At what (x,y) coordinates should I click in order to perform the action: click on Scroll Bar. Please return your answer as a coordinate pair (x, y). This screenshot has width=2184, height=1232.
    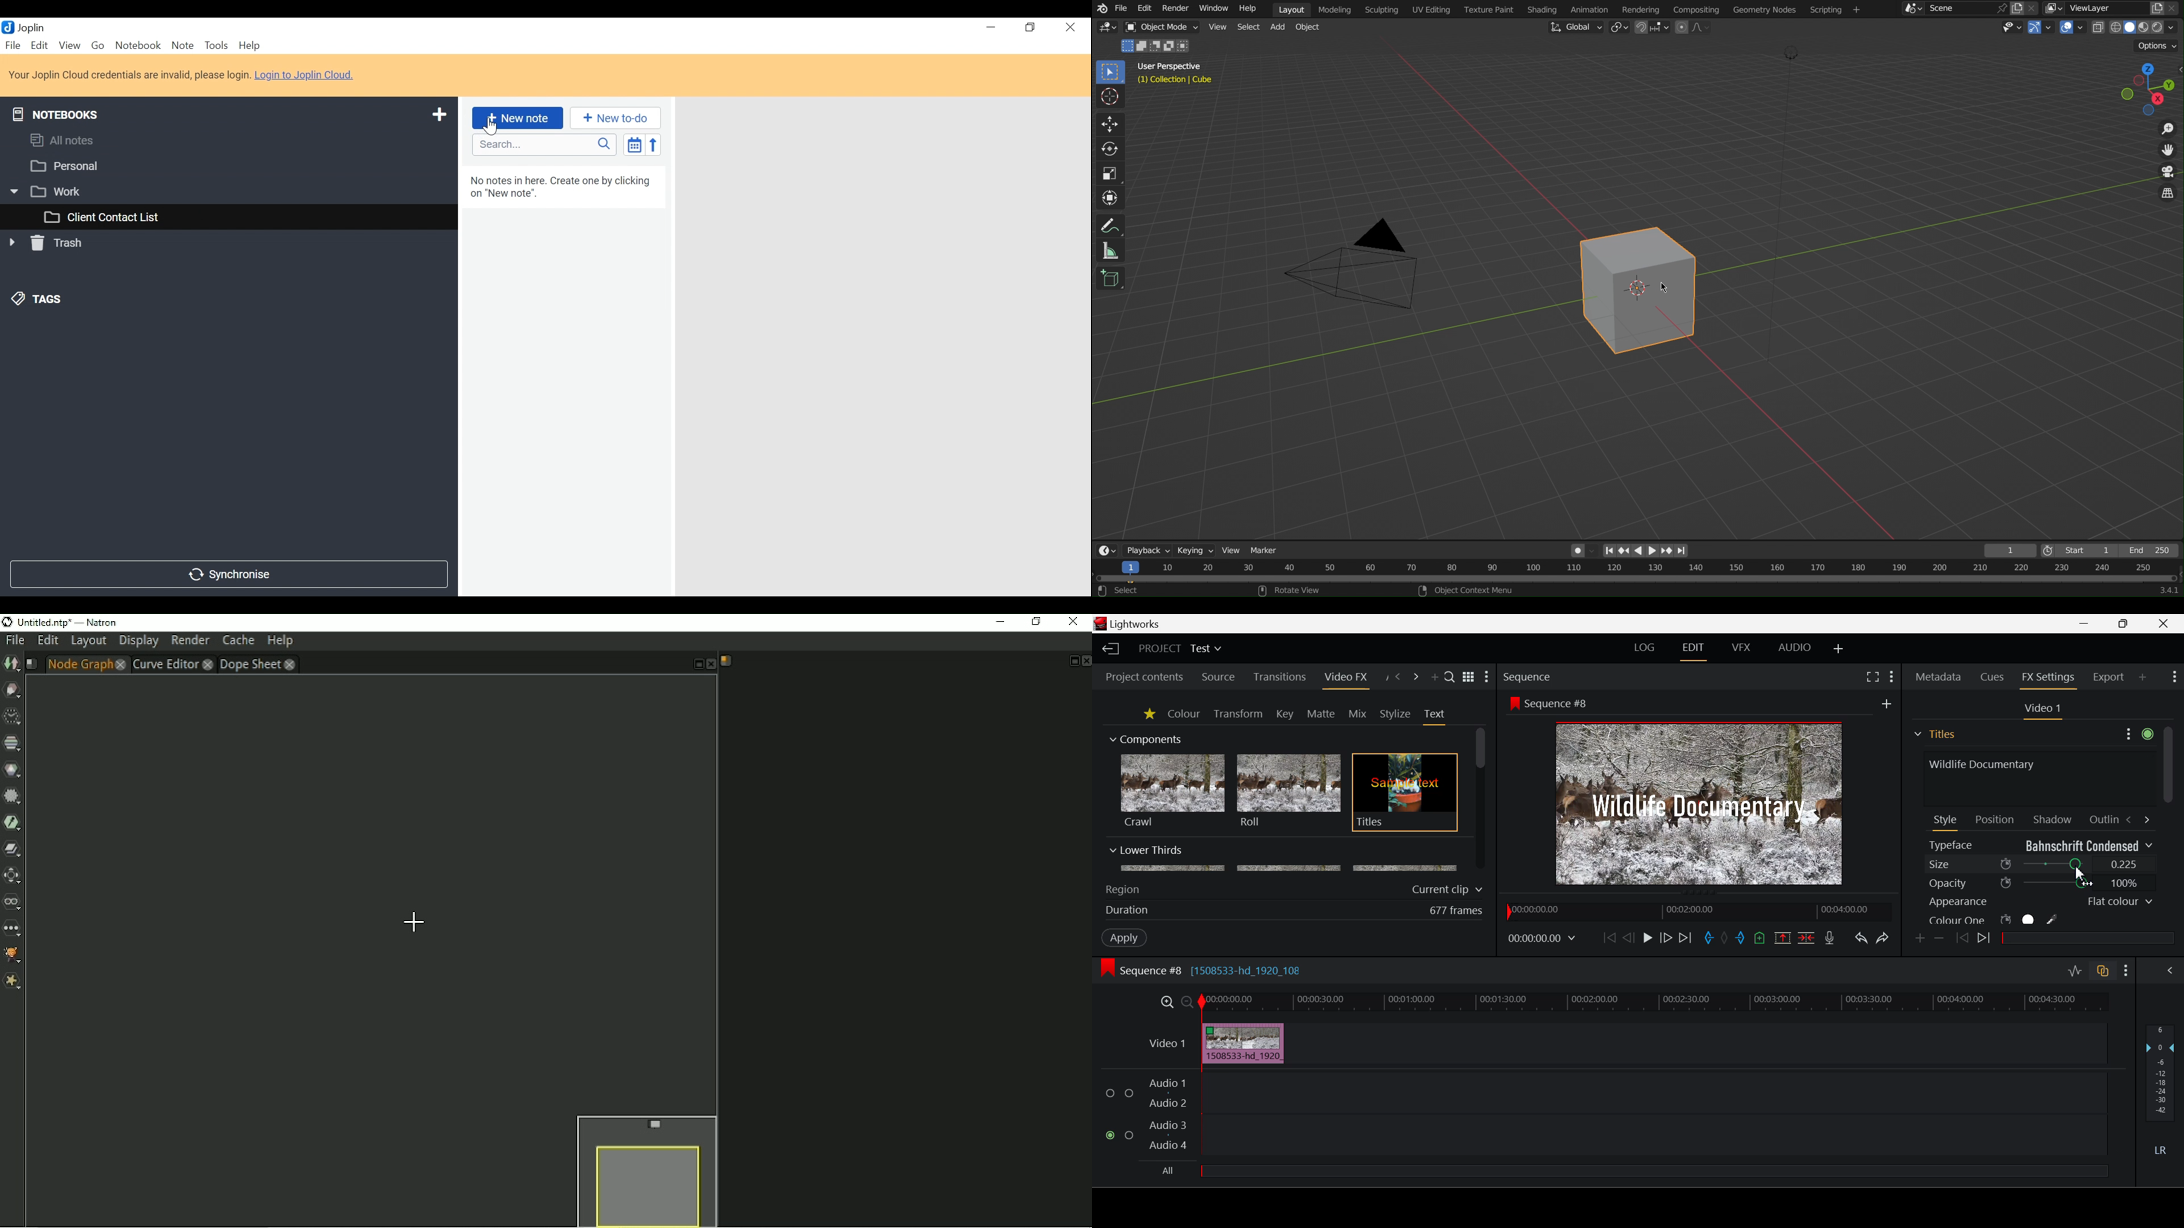
    Looking at the image, I should click on (2168, 826).